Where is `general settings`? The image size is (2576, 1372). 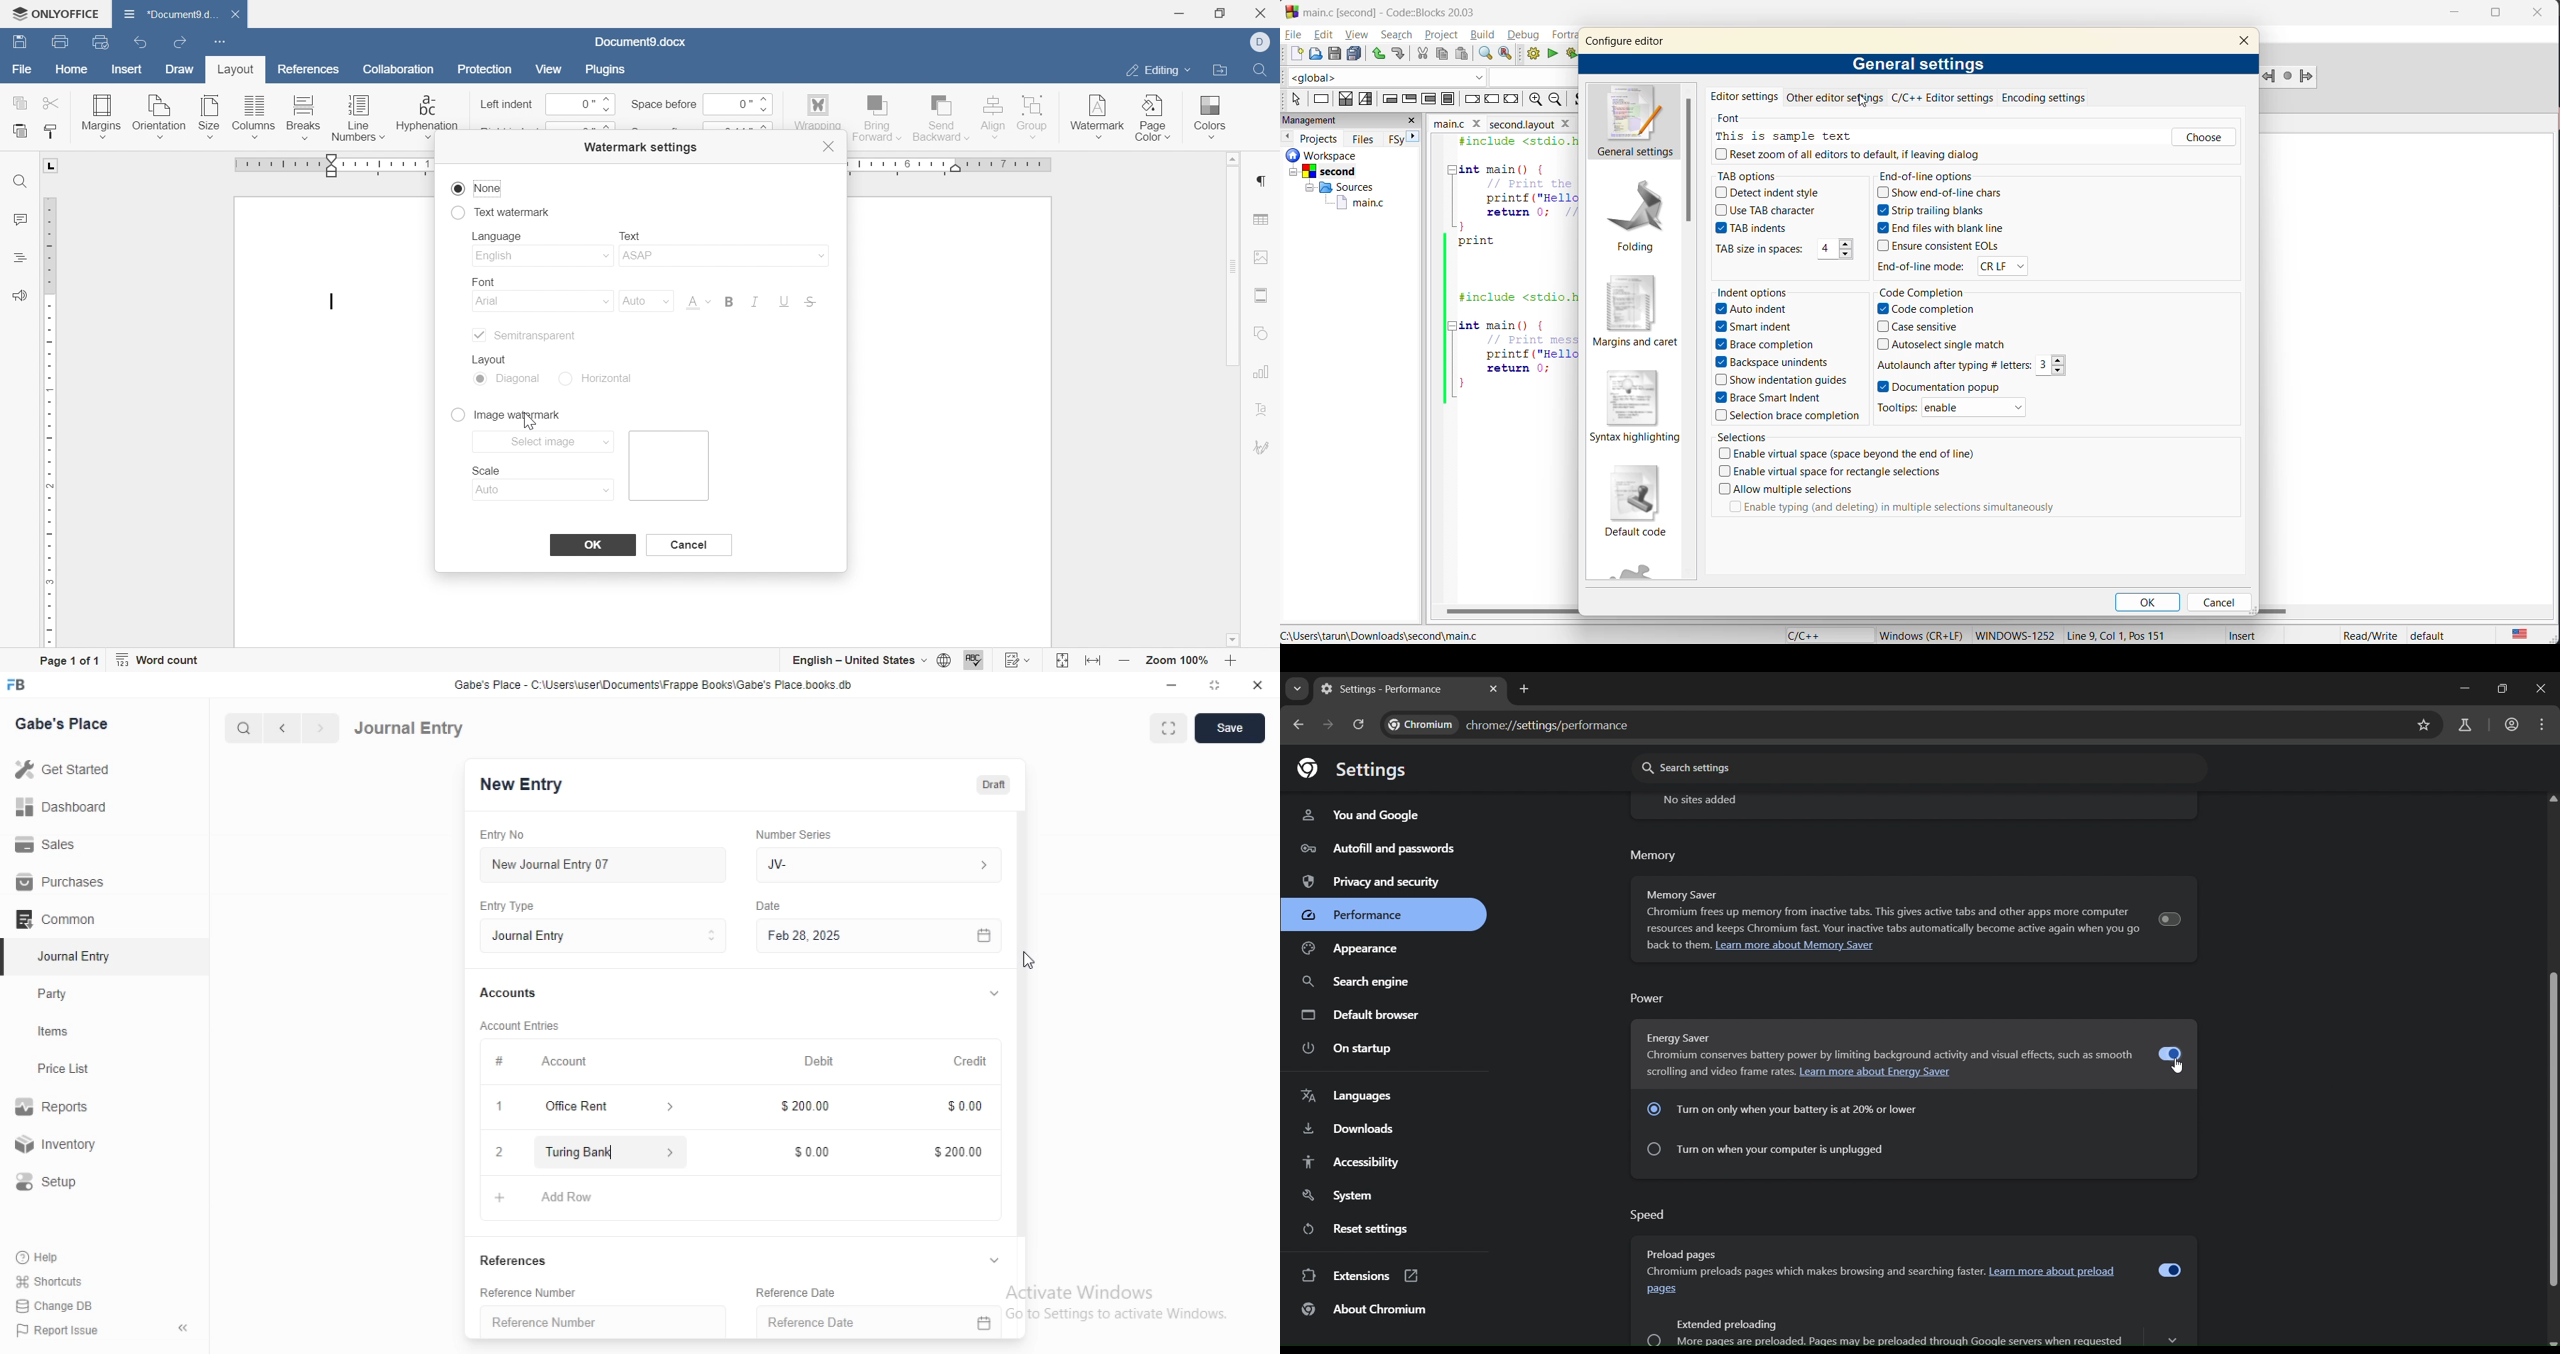 general settings is located at coordinates (1632, 125).